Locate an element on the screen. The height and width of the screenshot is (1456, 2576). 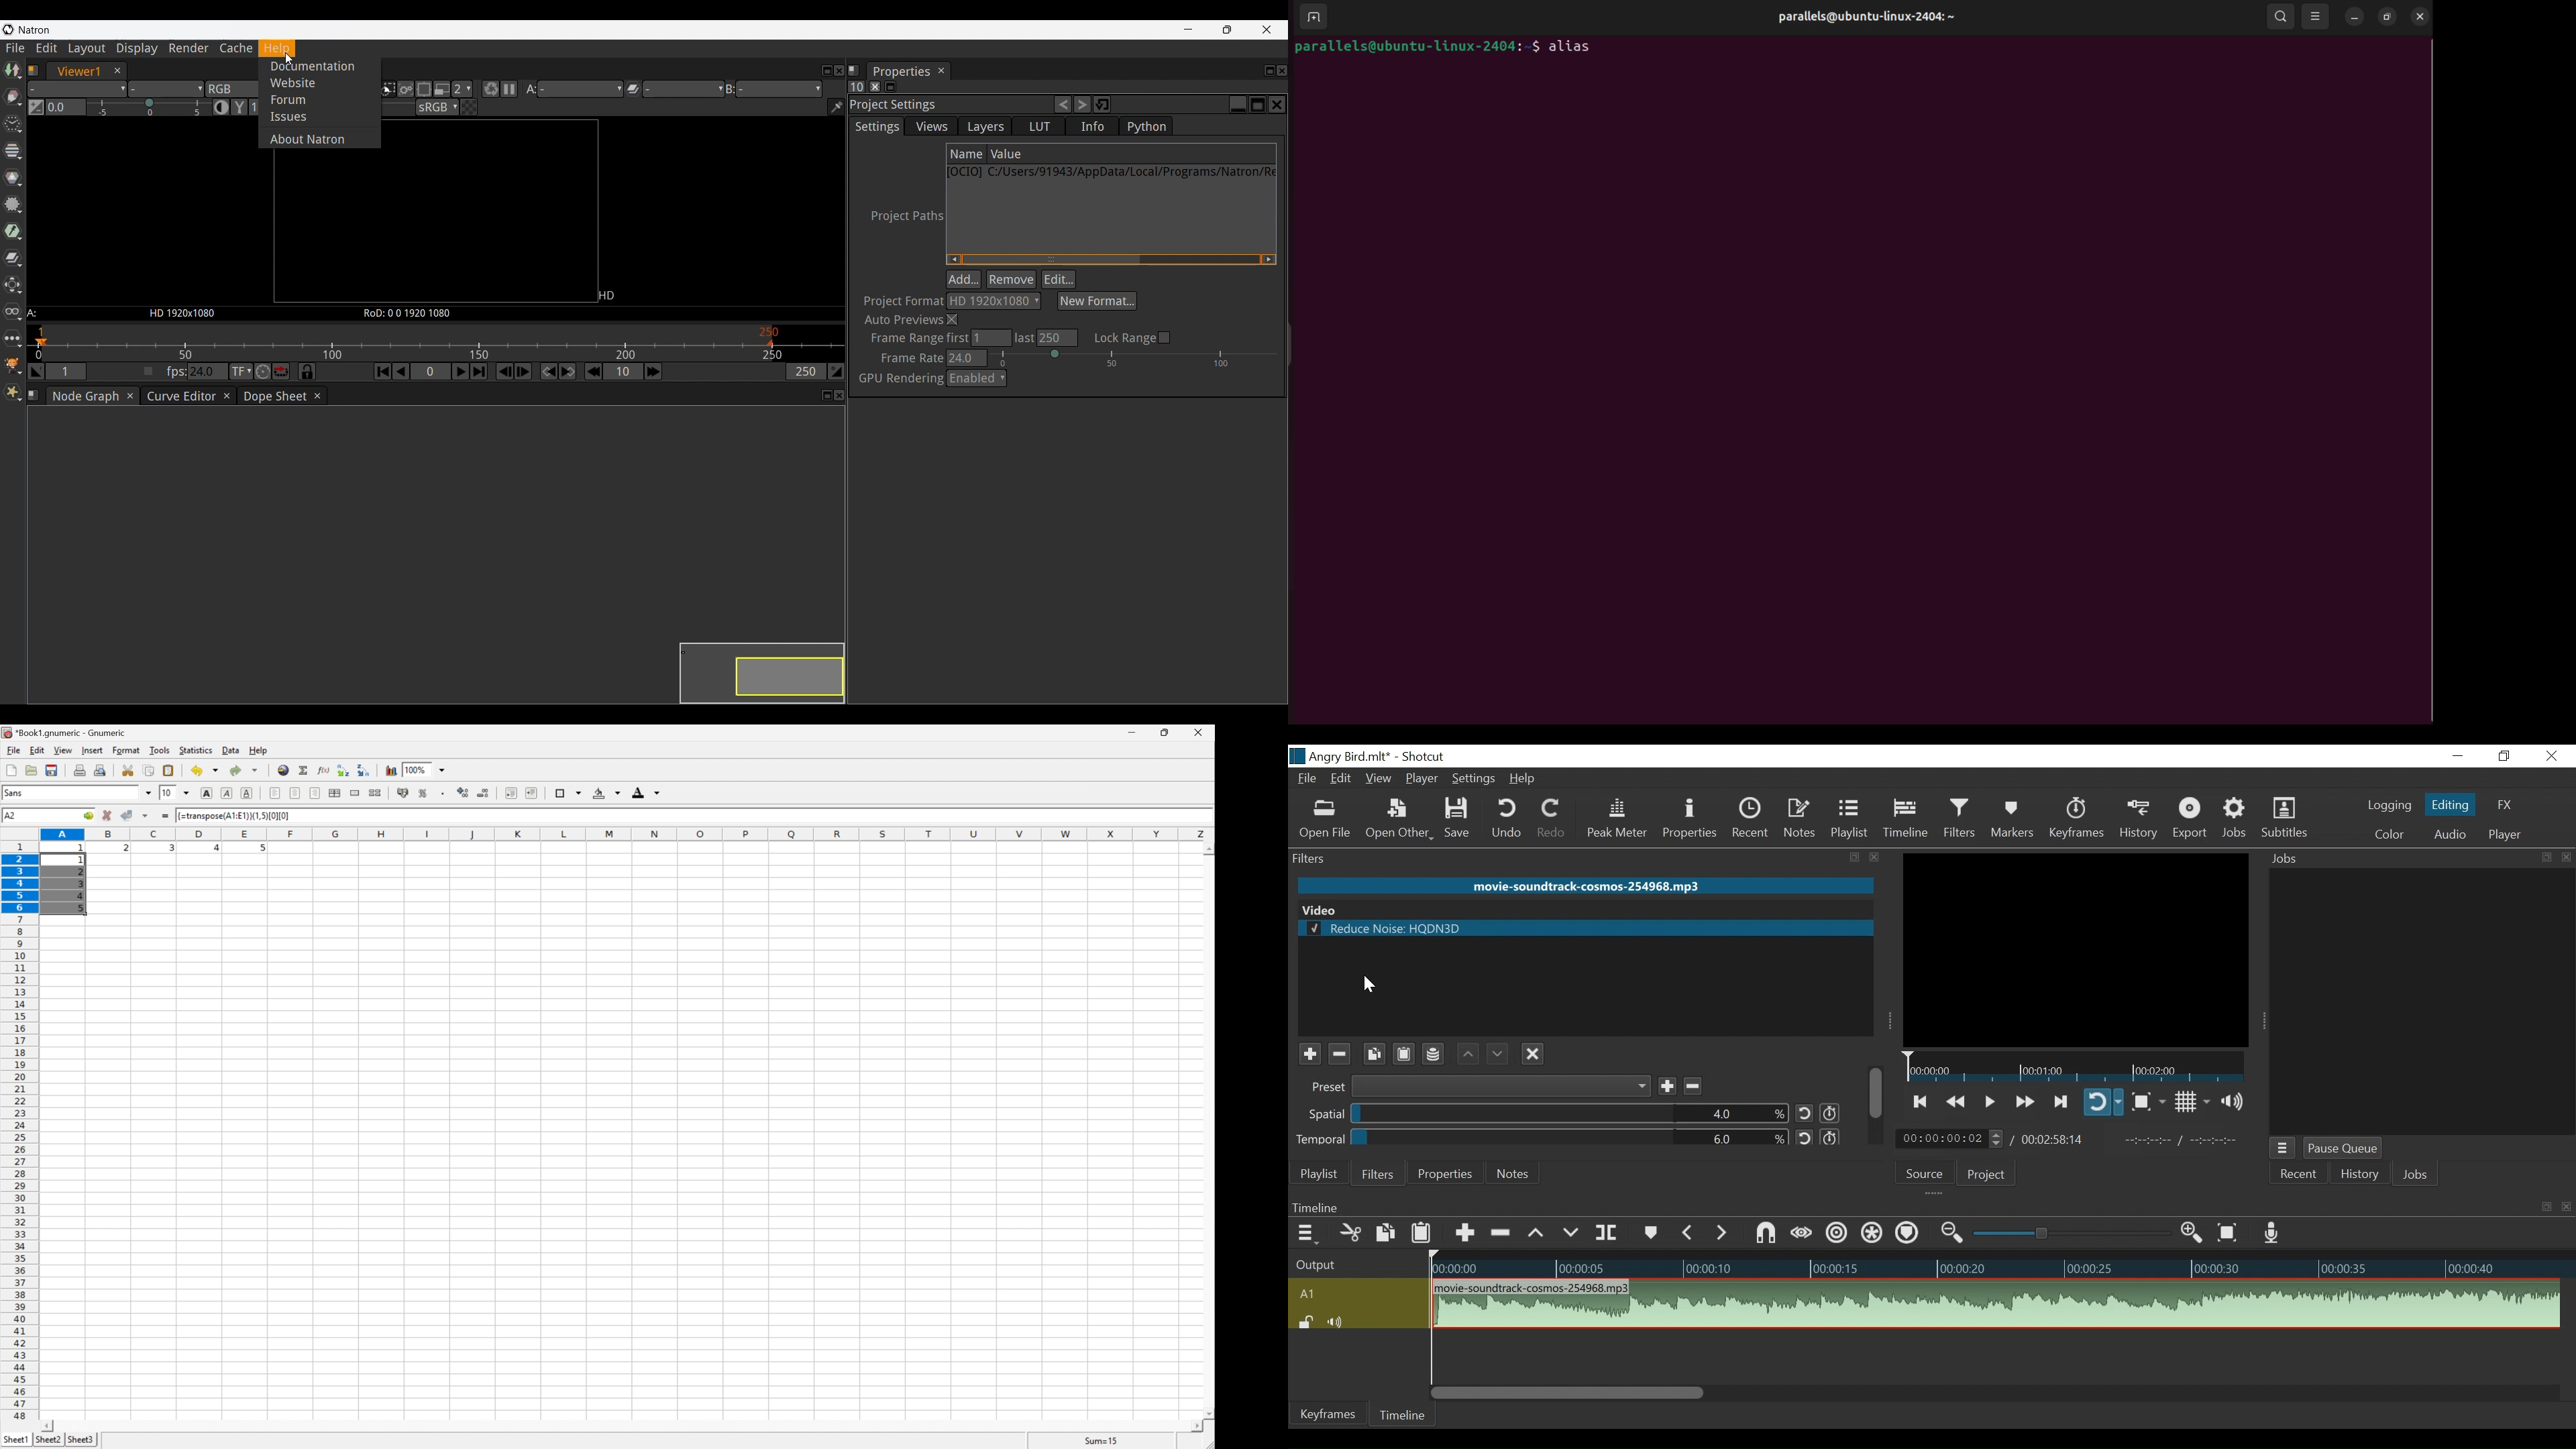
Restore is located at coordinates (2504, 756).